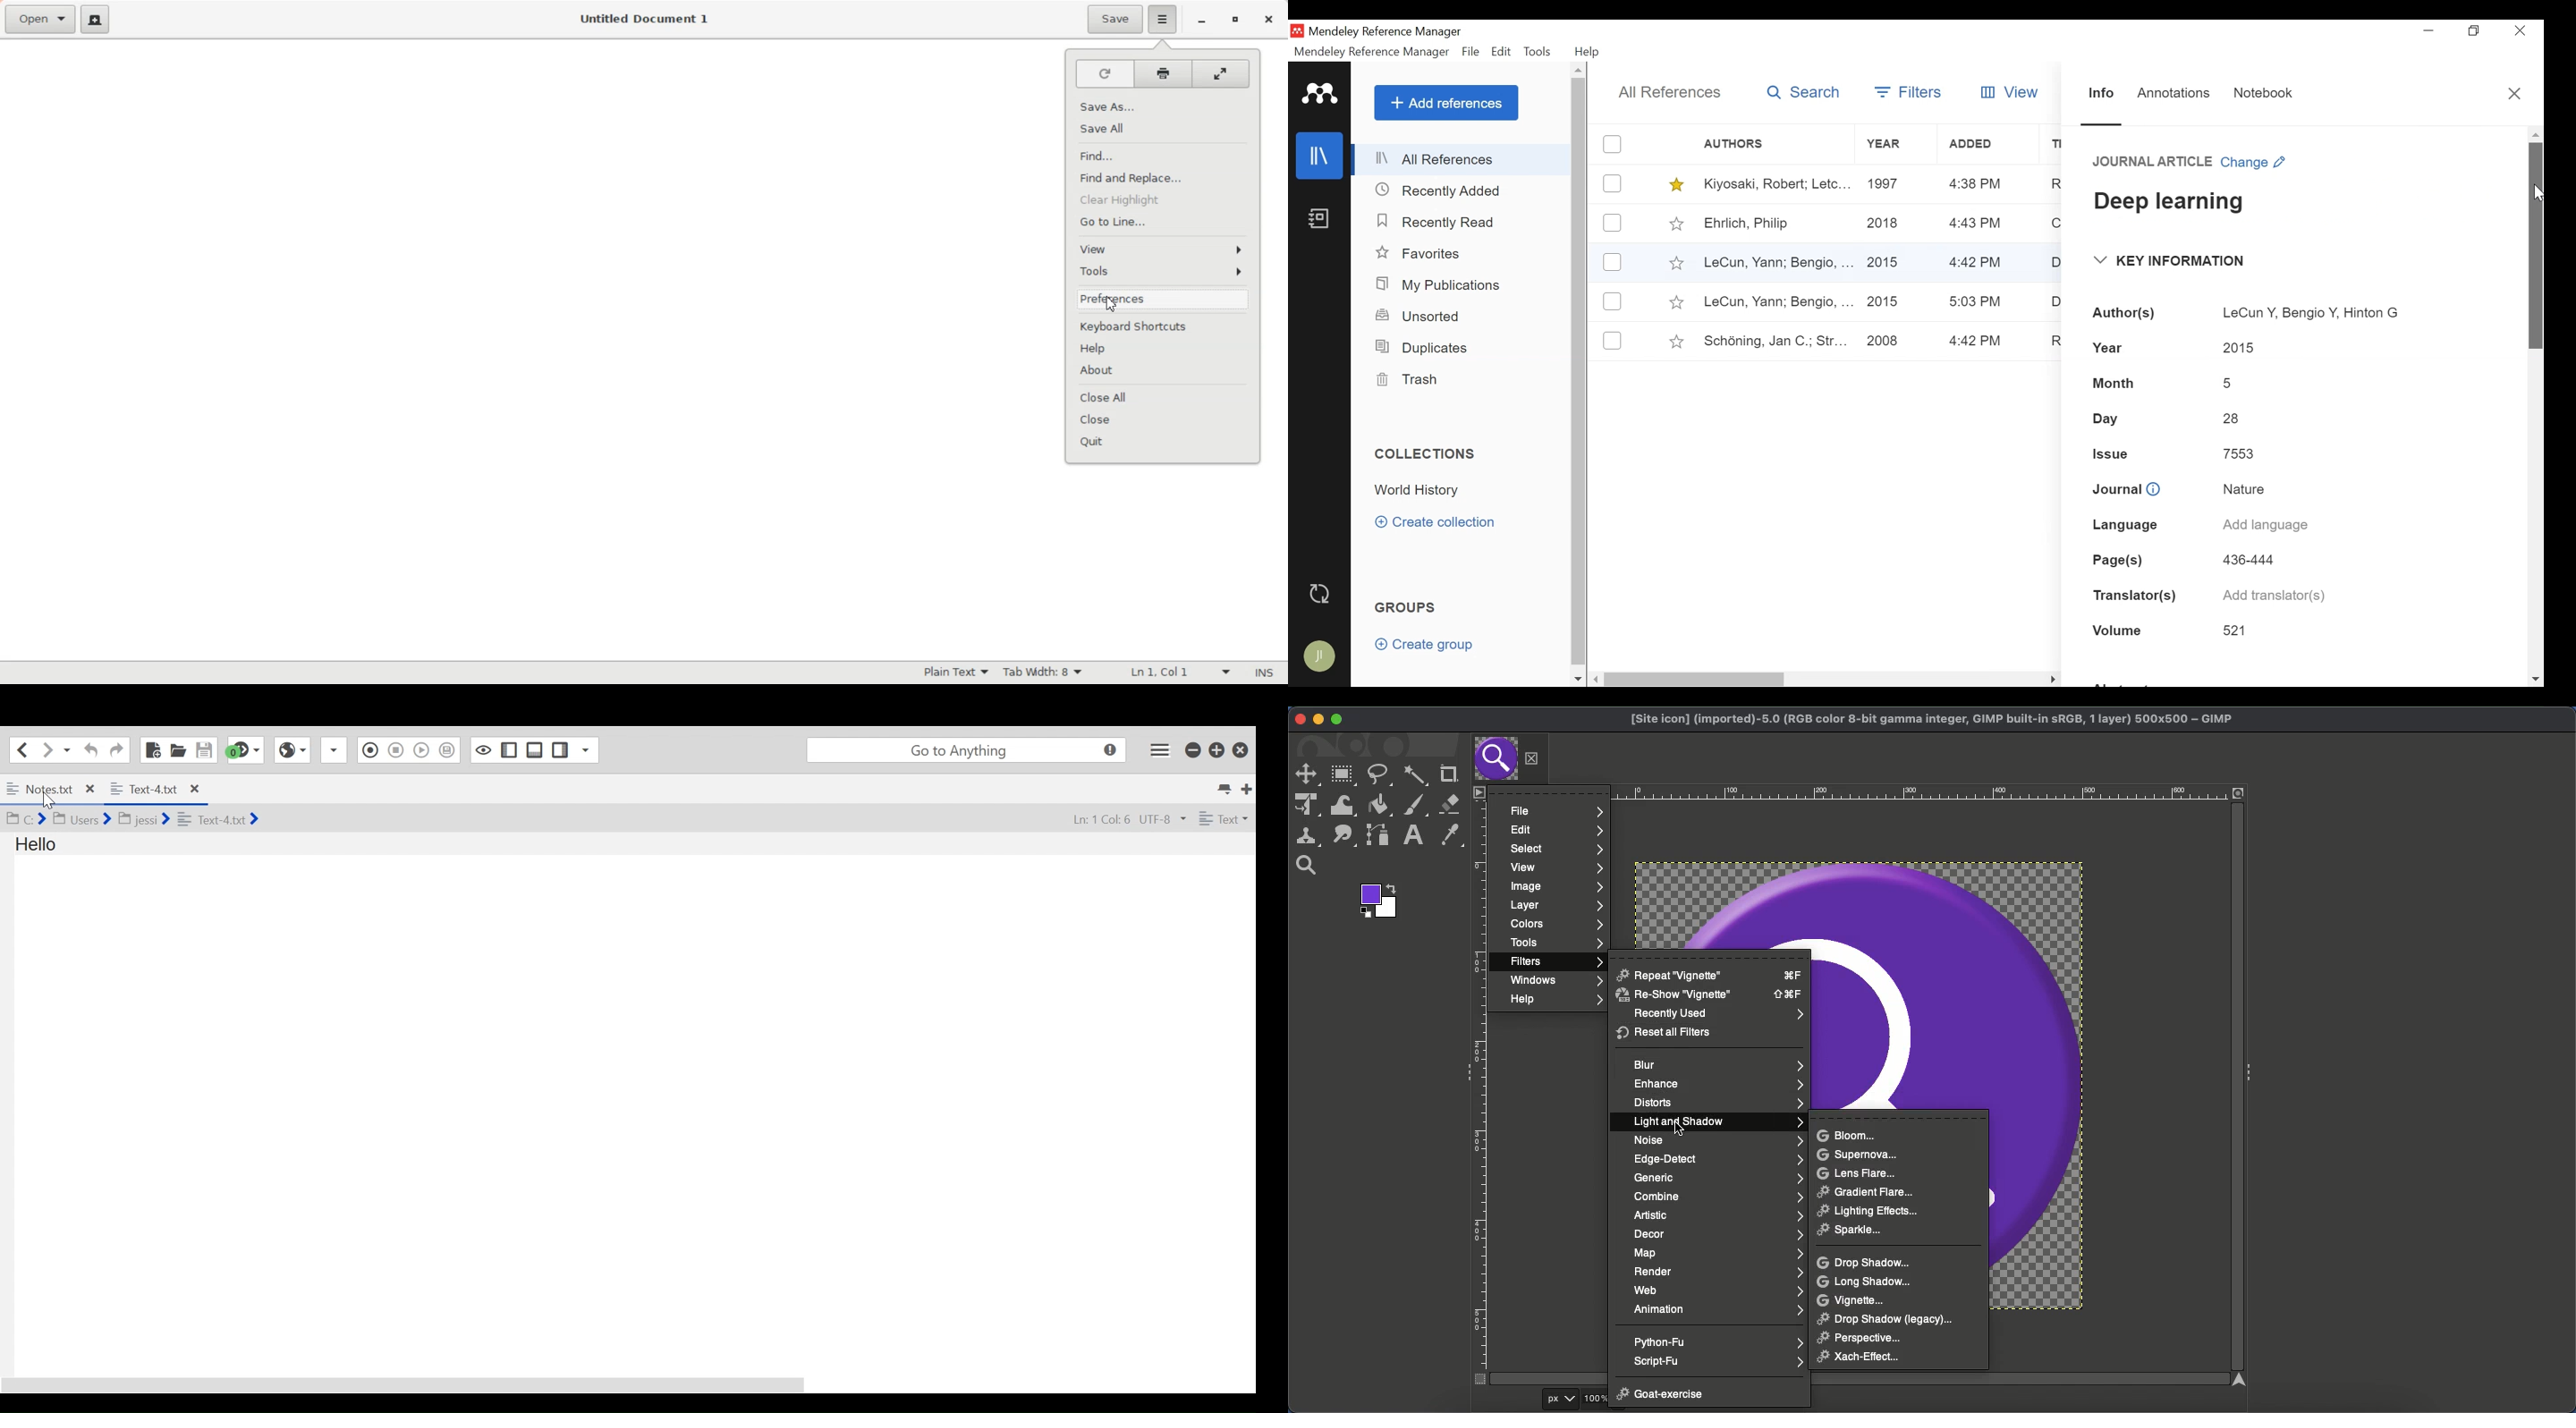  I want to click on Tools, so click(1541, 52).